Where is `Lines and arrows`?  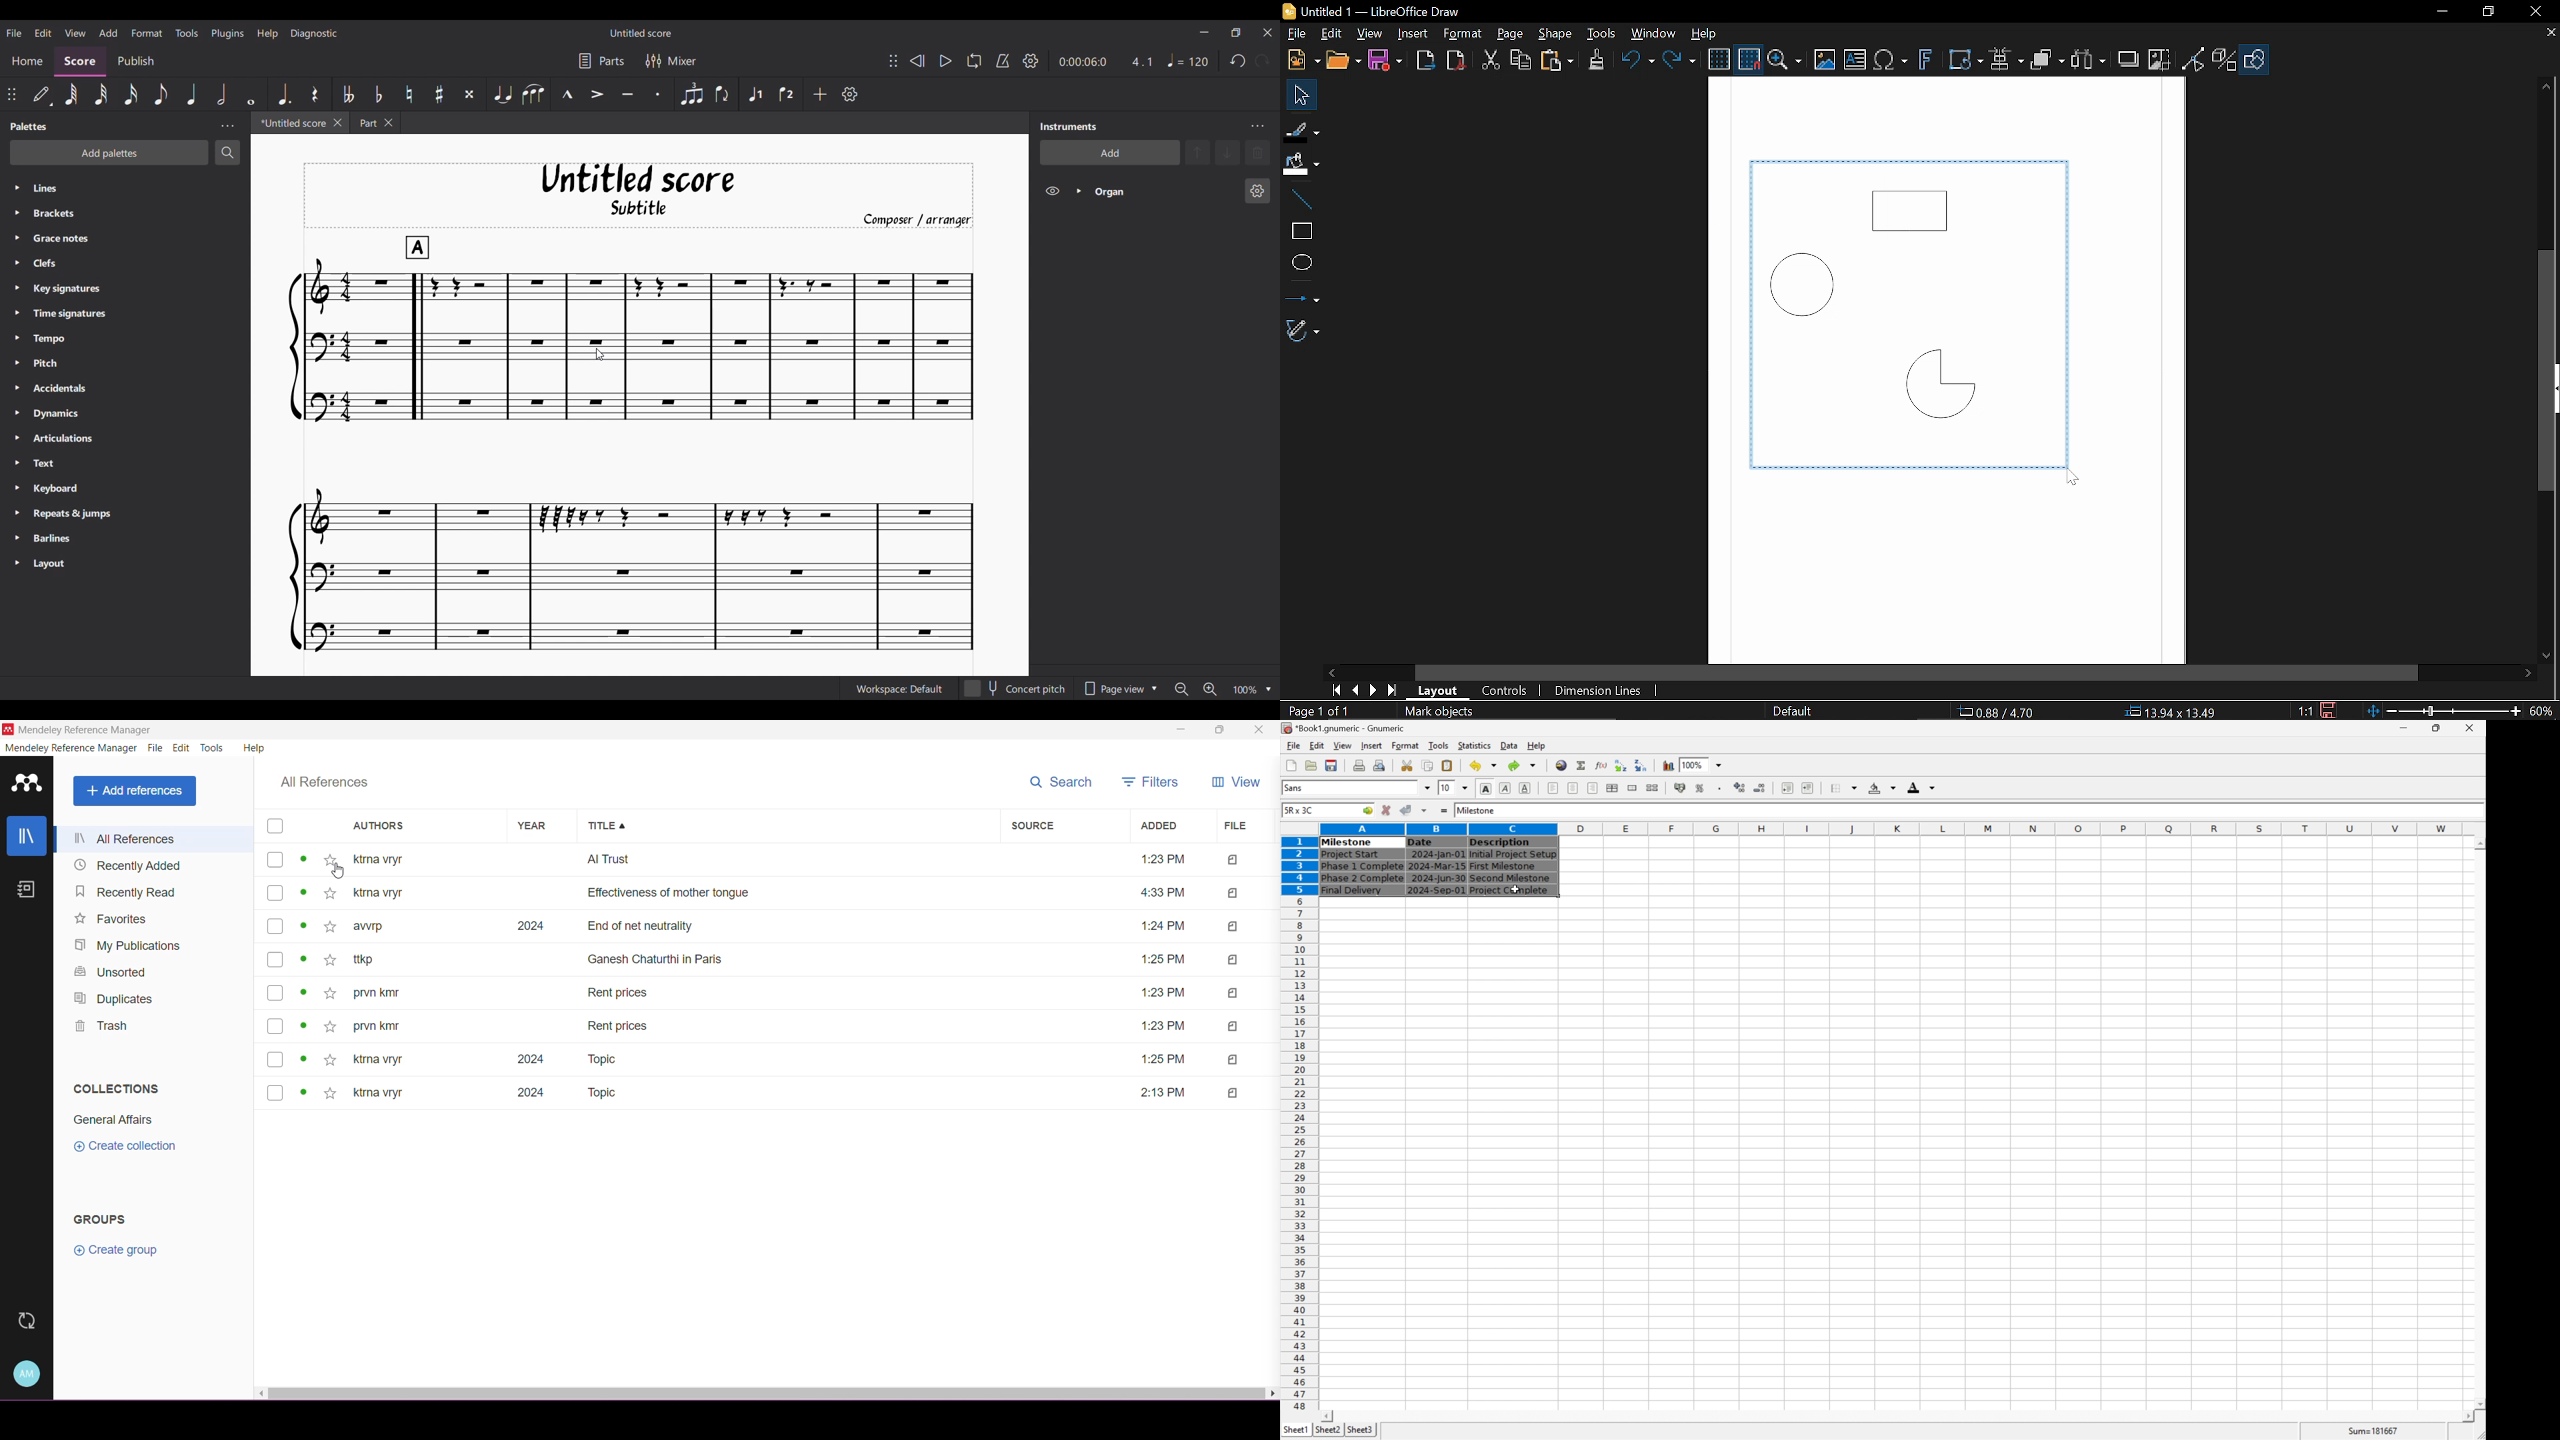 Lines and arrows is located at coordinates (1302, 297).